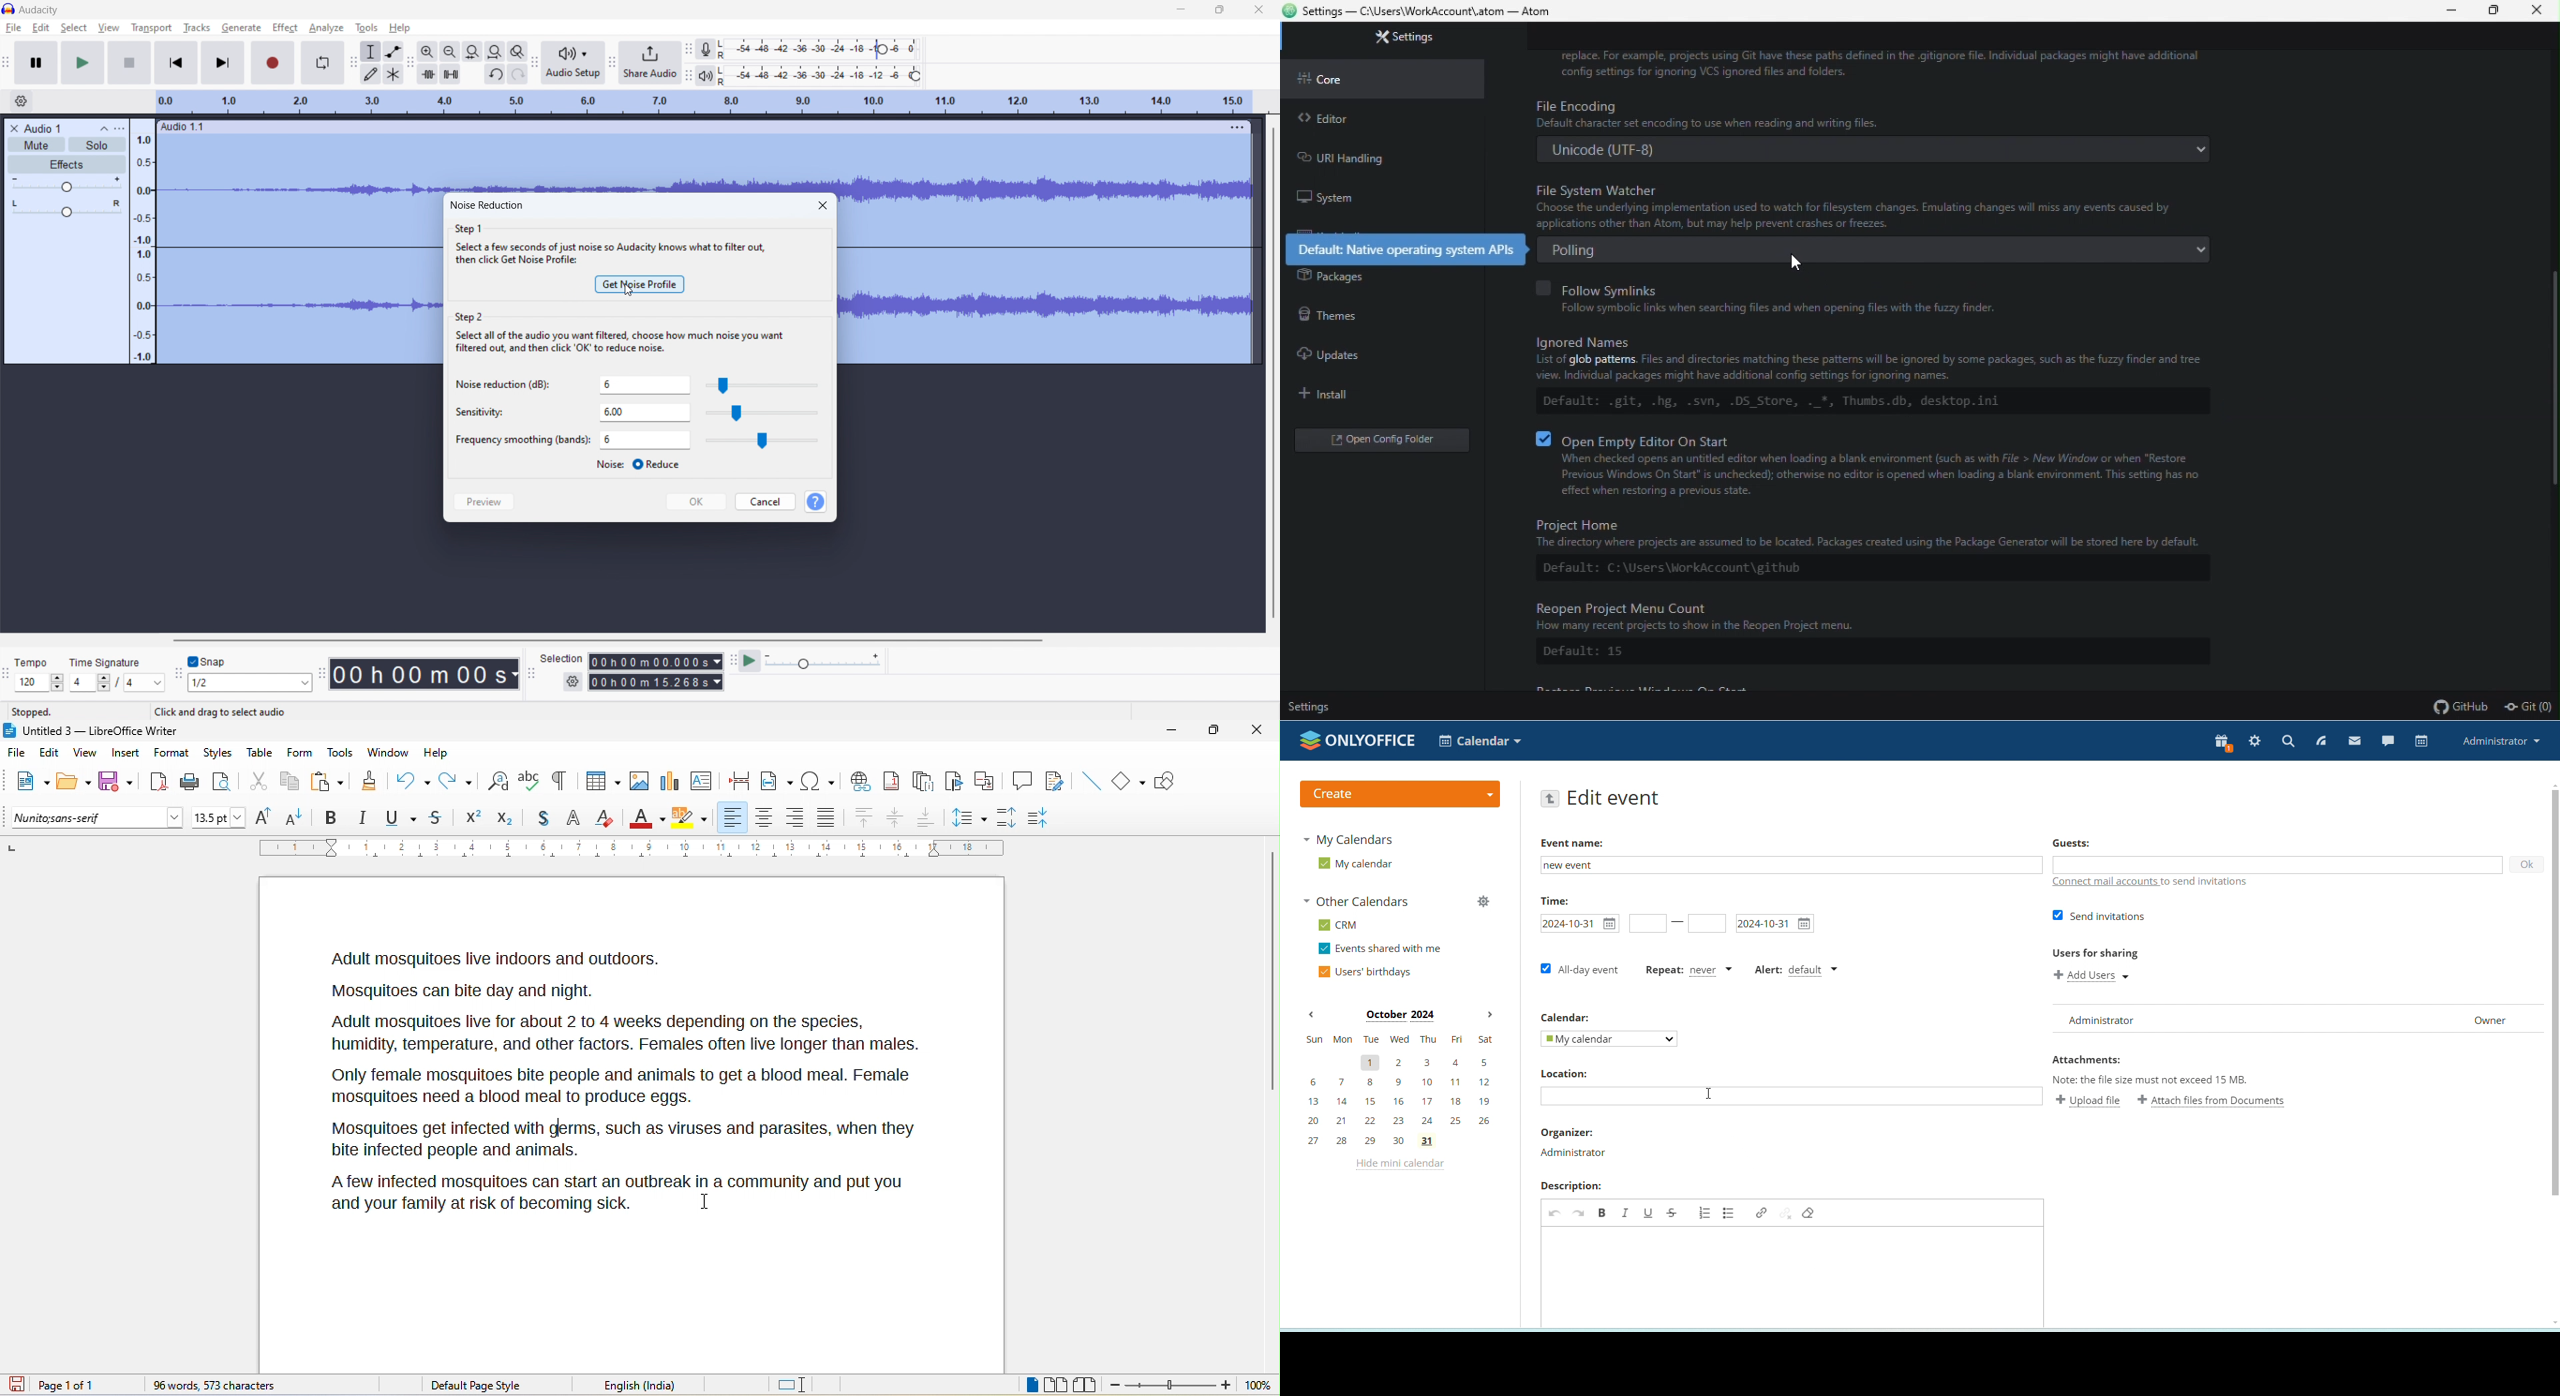  I want to click on mute, so click(36, 145).